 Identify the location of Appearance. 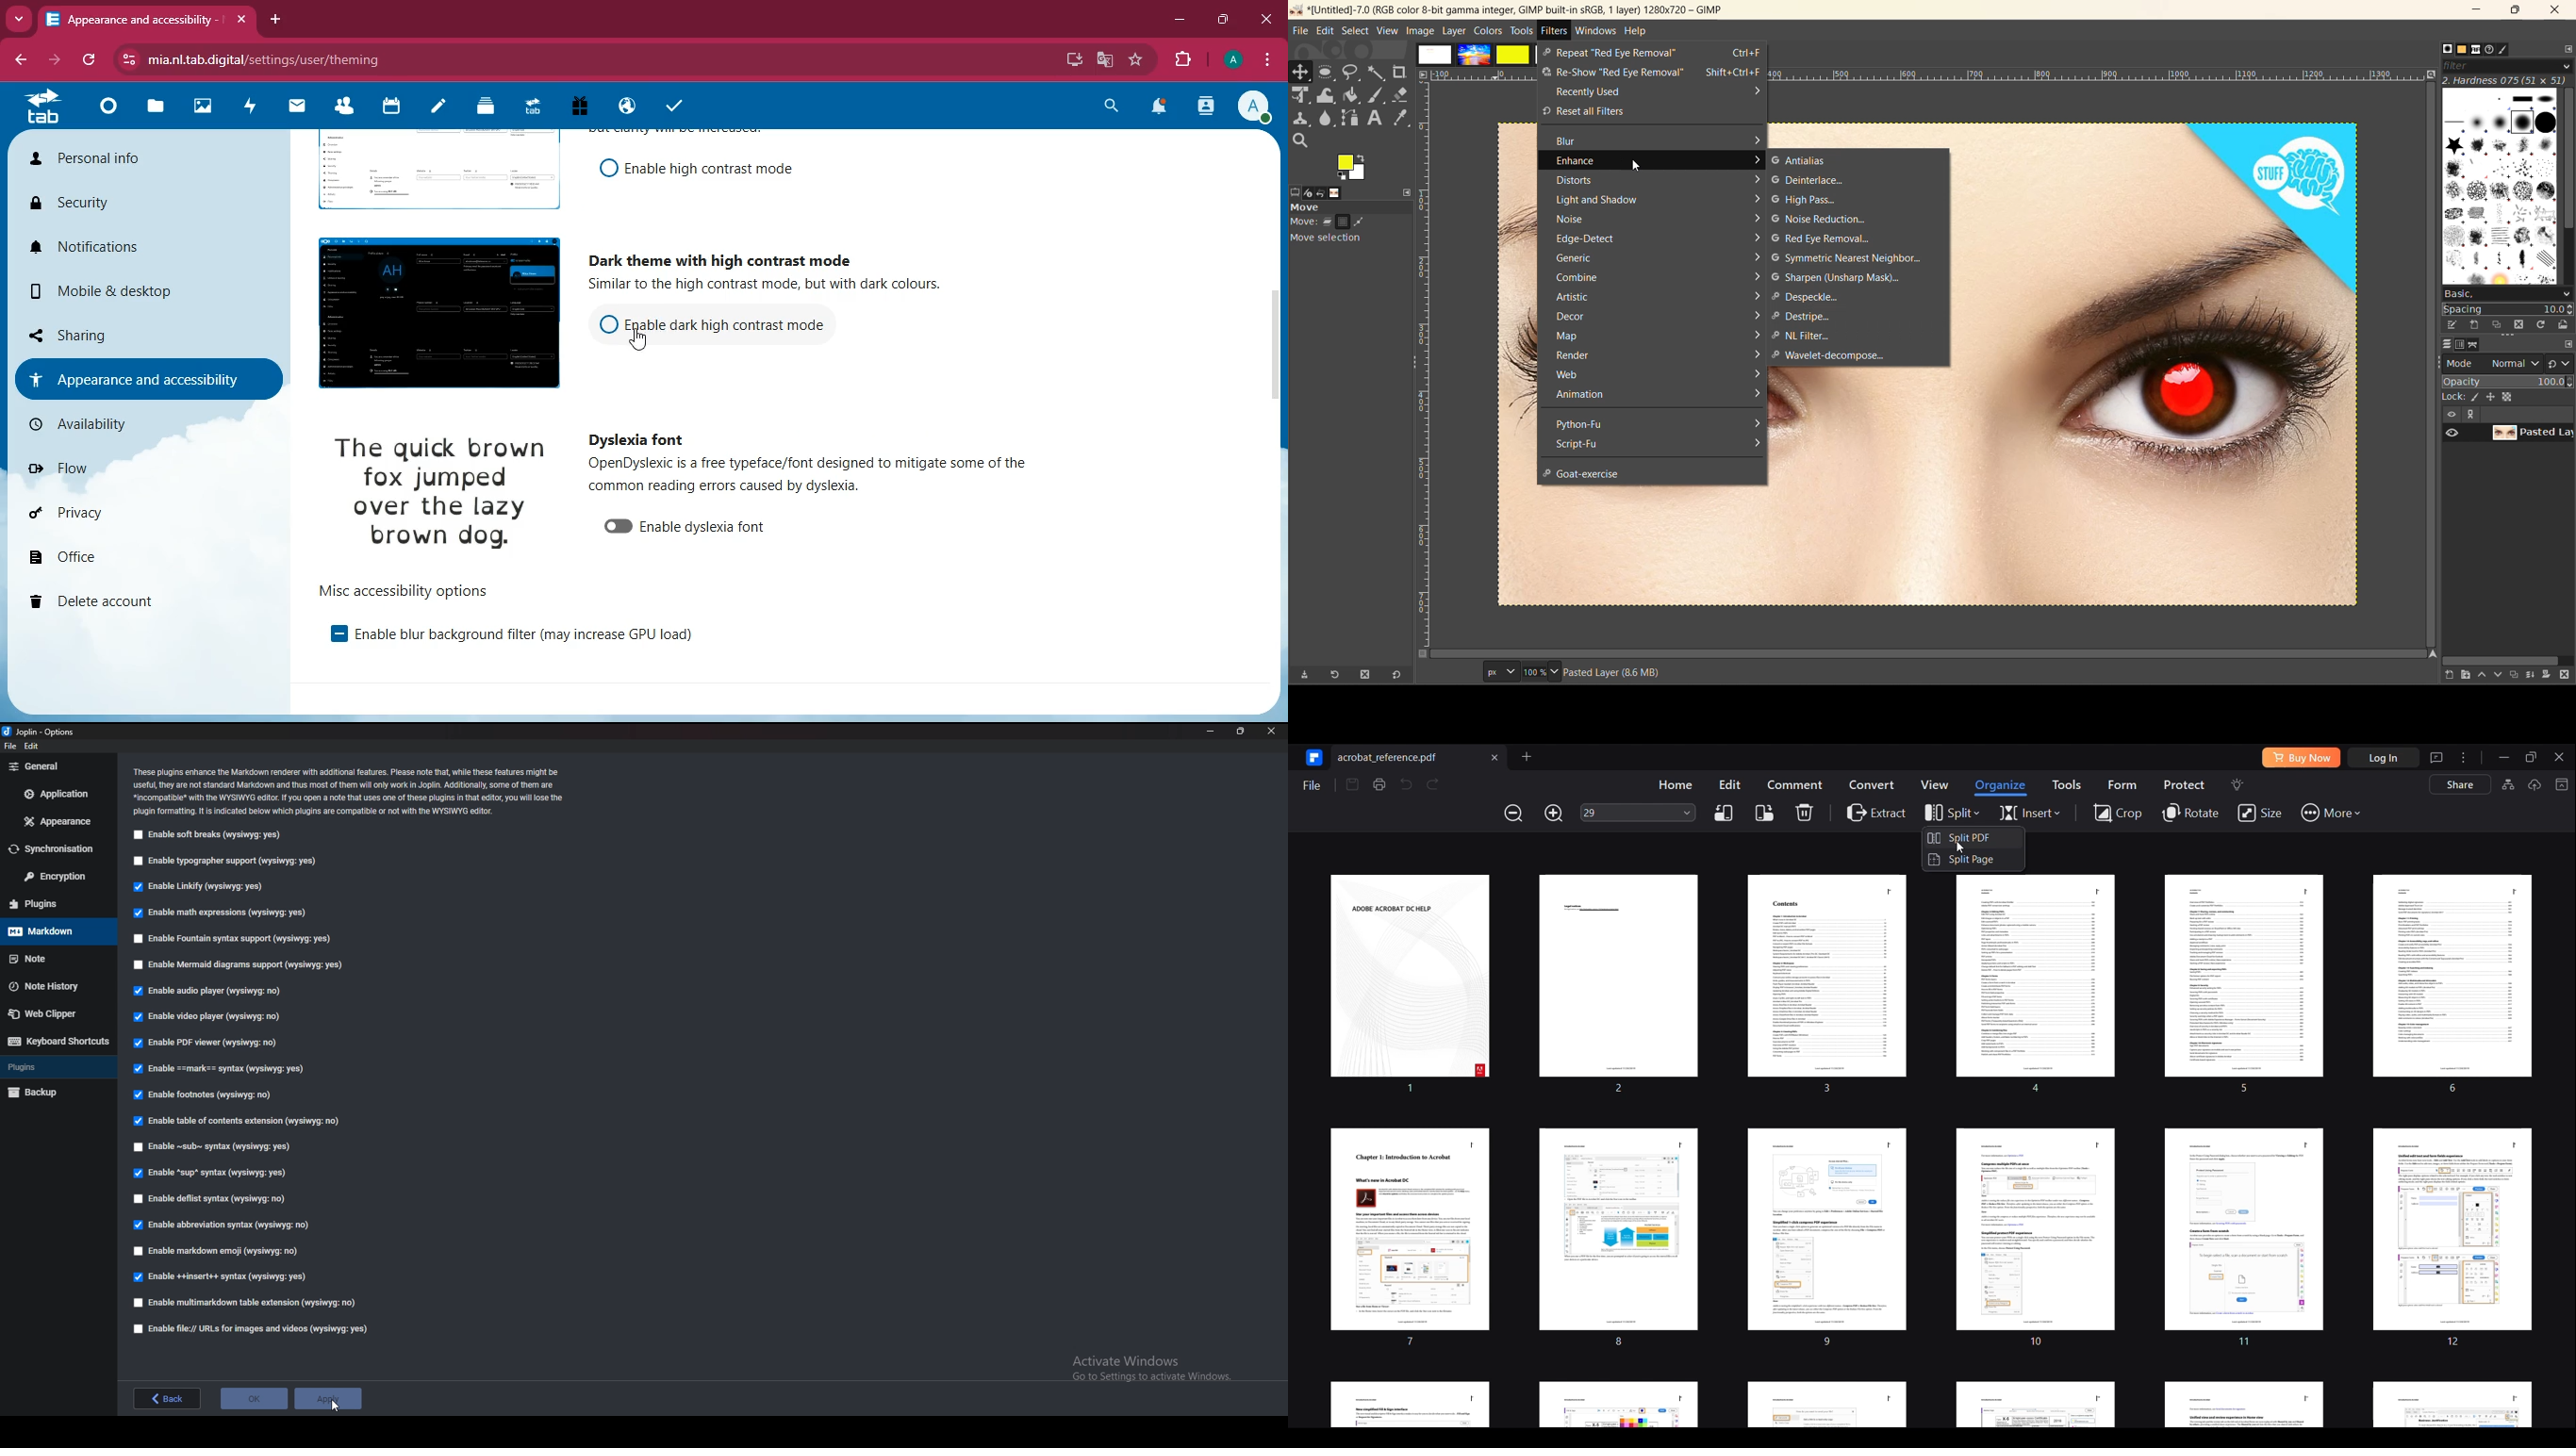
(58, 821).